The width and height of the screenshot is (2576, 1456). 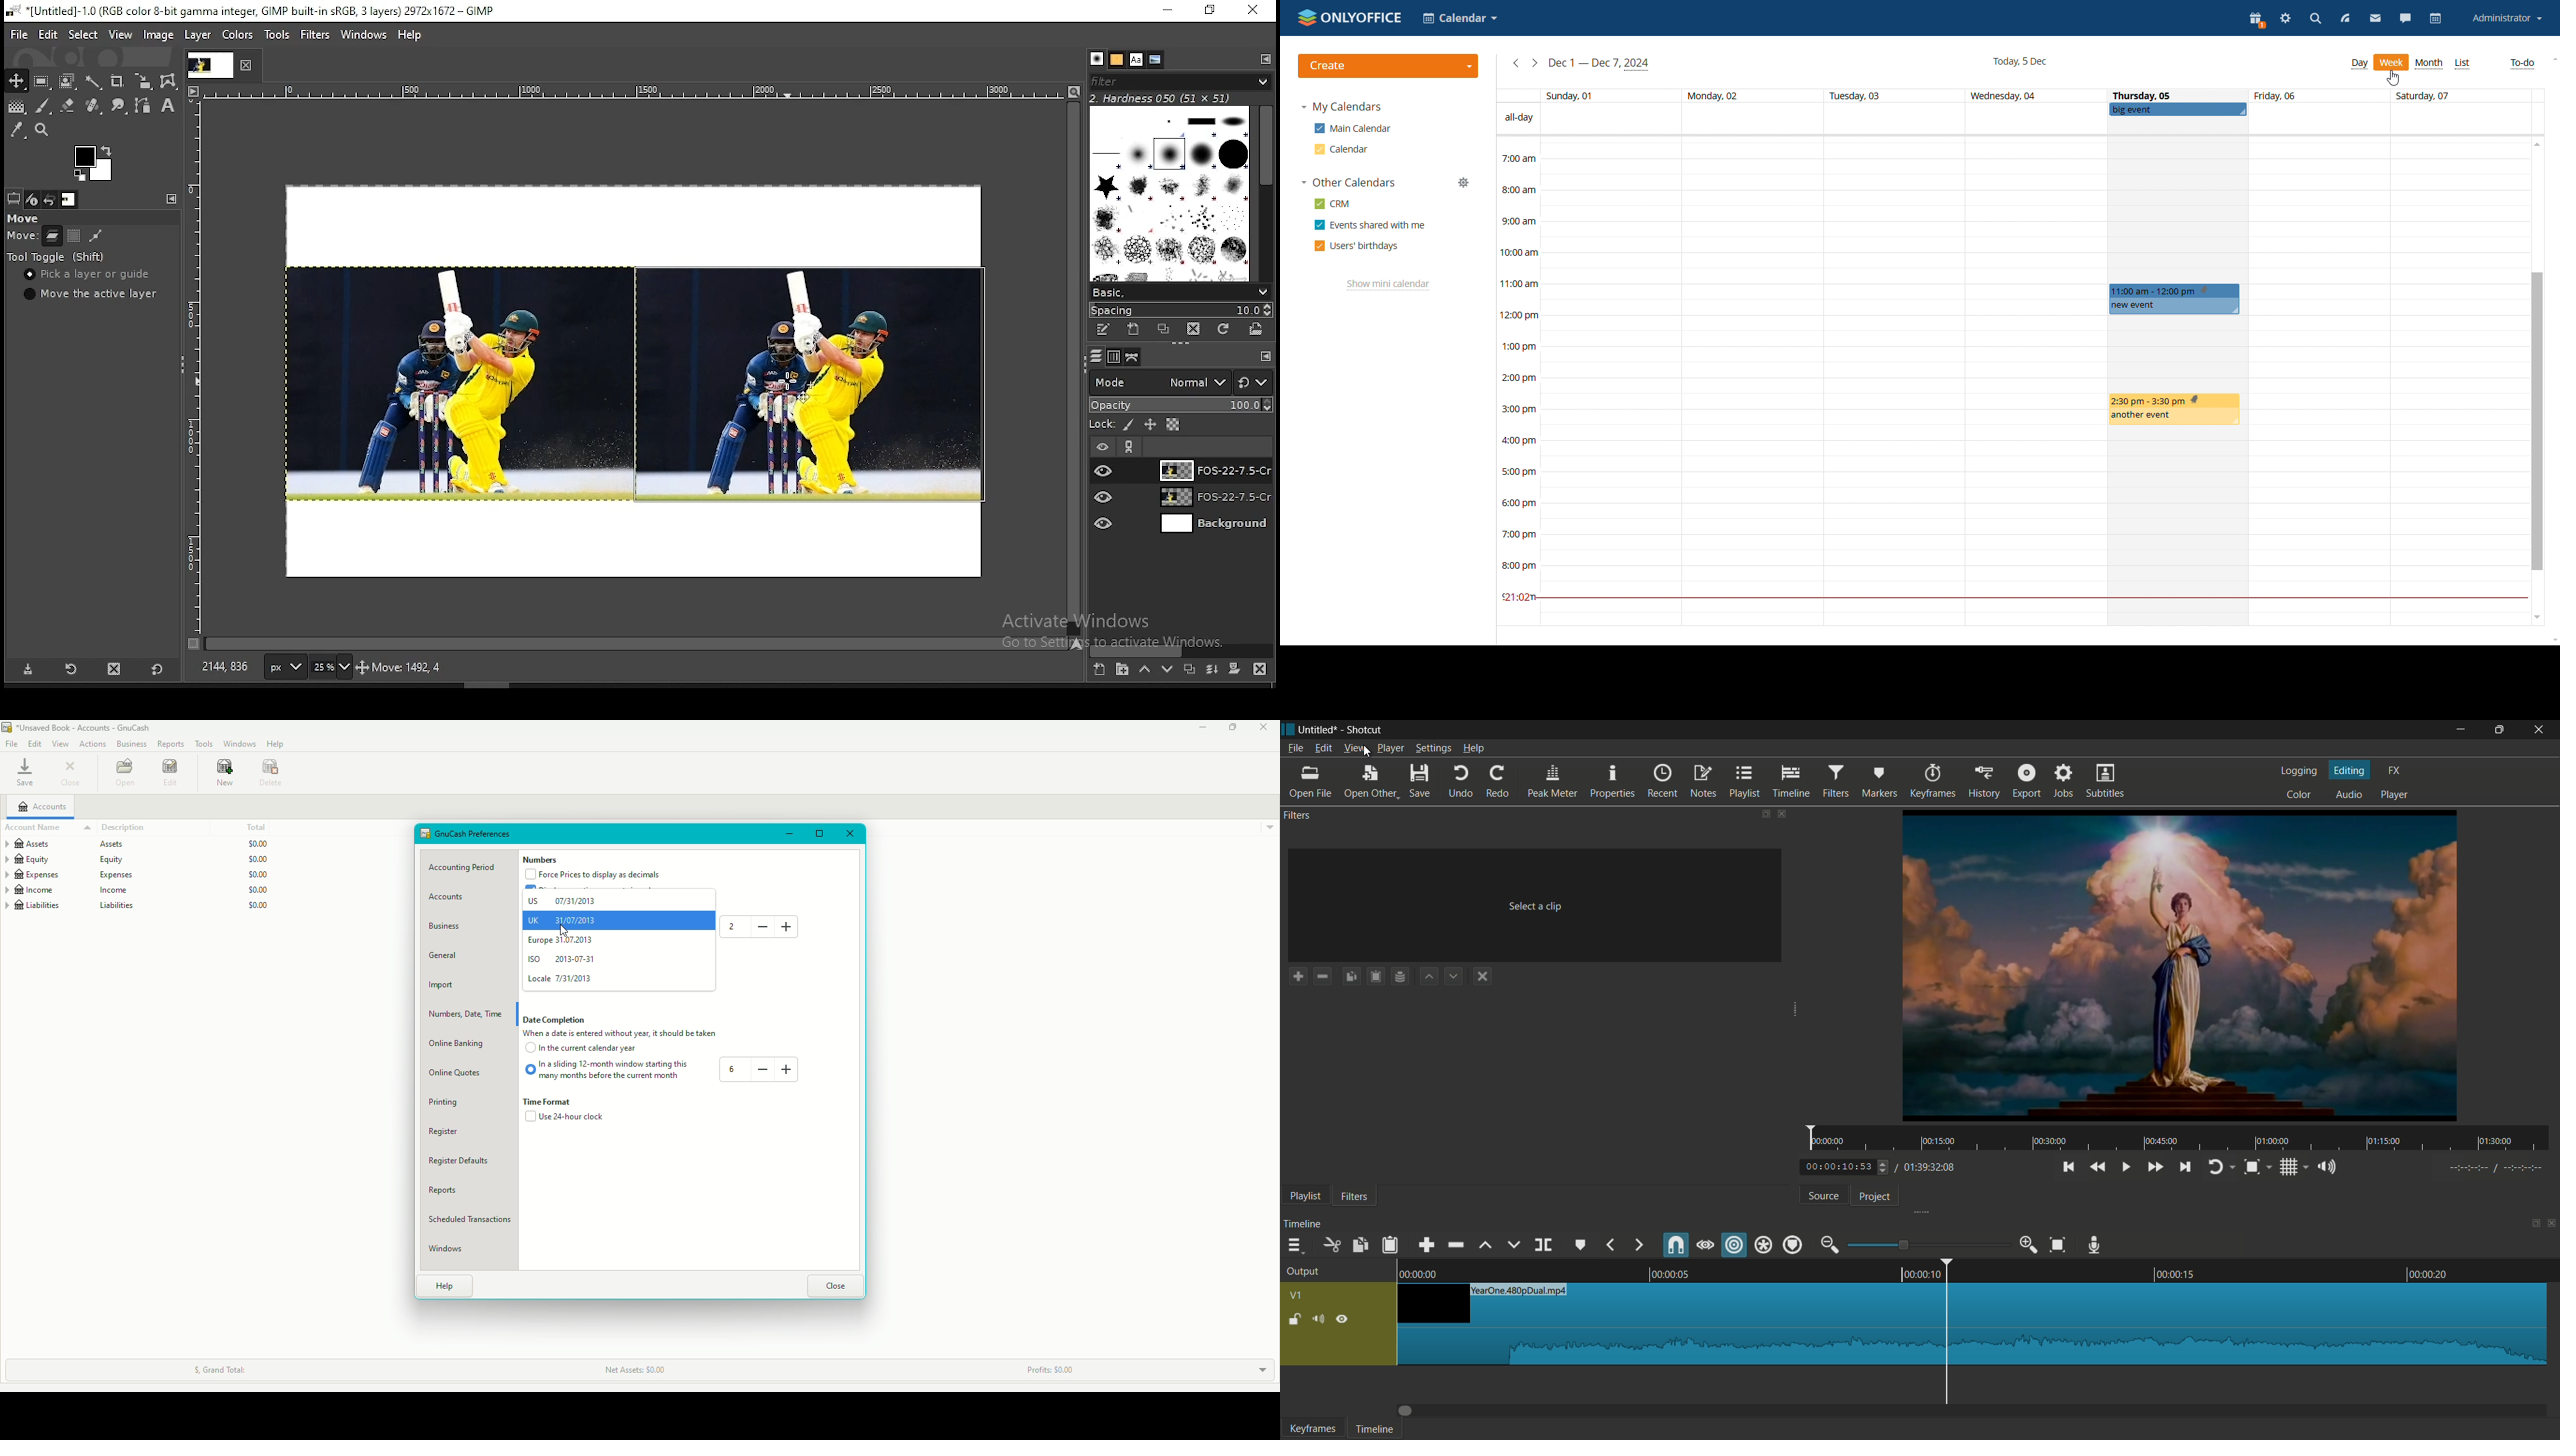 What do you see at coordinates (1353, 1196) in the screenshot?
I see `filters` at bounding box center [1353, 1196].